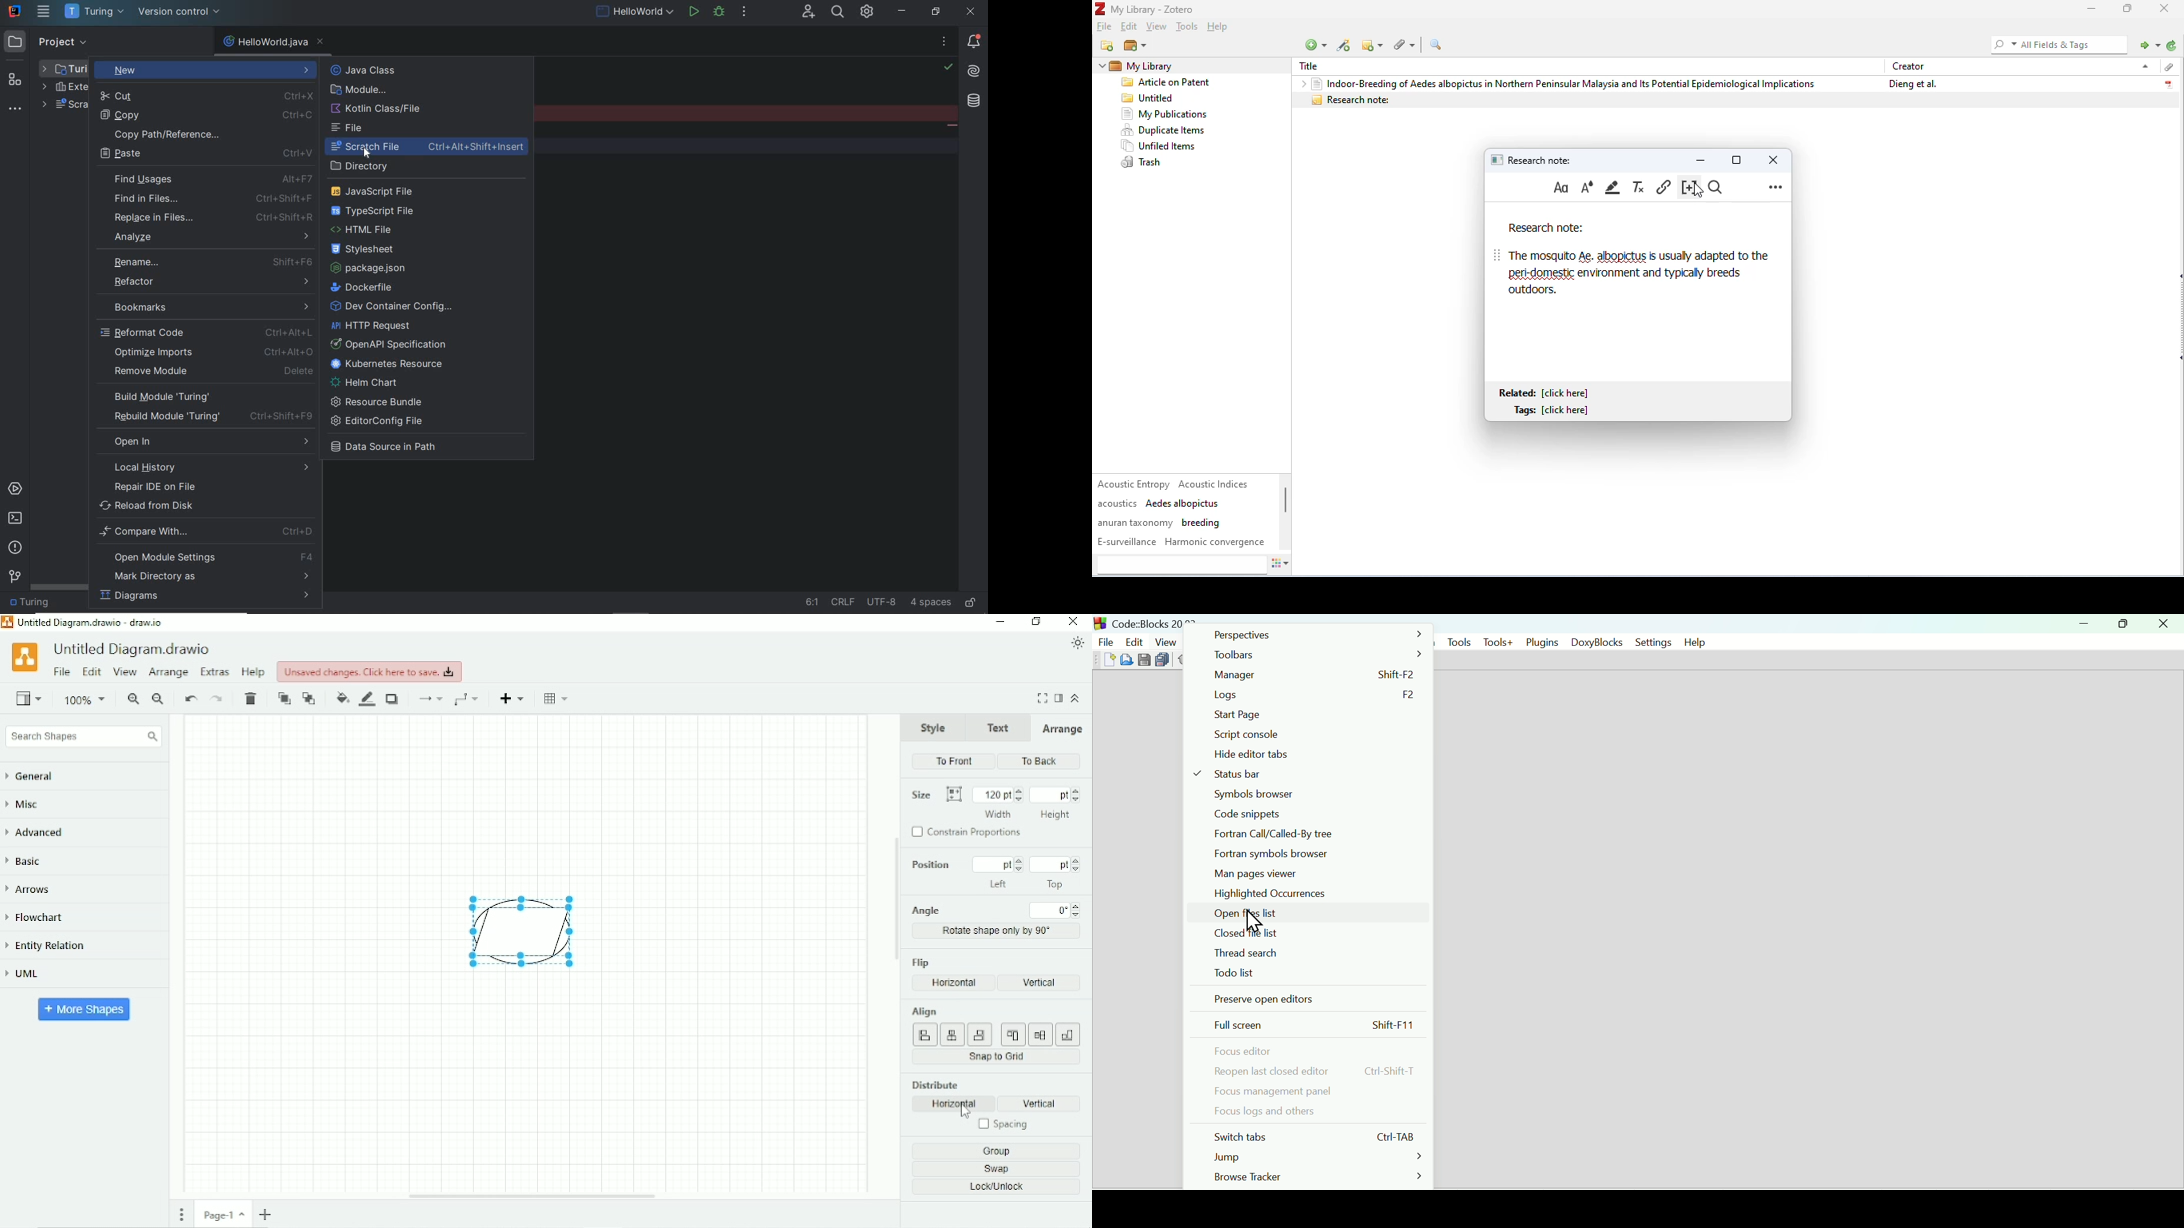  I want to click on all fields and tagd, so click(2057, 44).